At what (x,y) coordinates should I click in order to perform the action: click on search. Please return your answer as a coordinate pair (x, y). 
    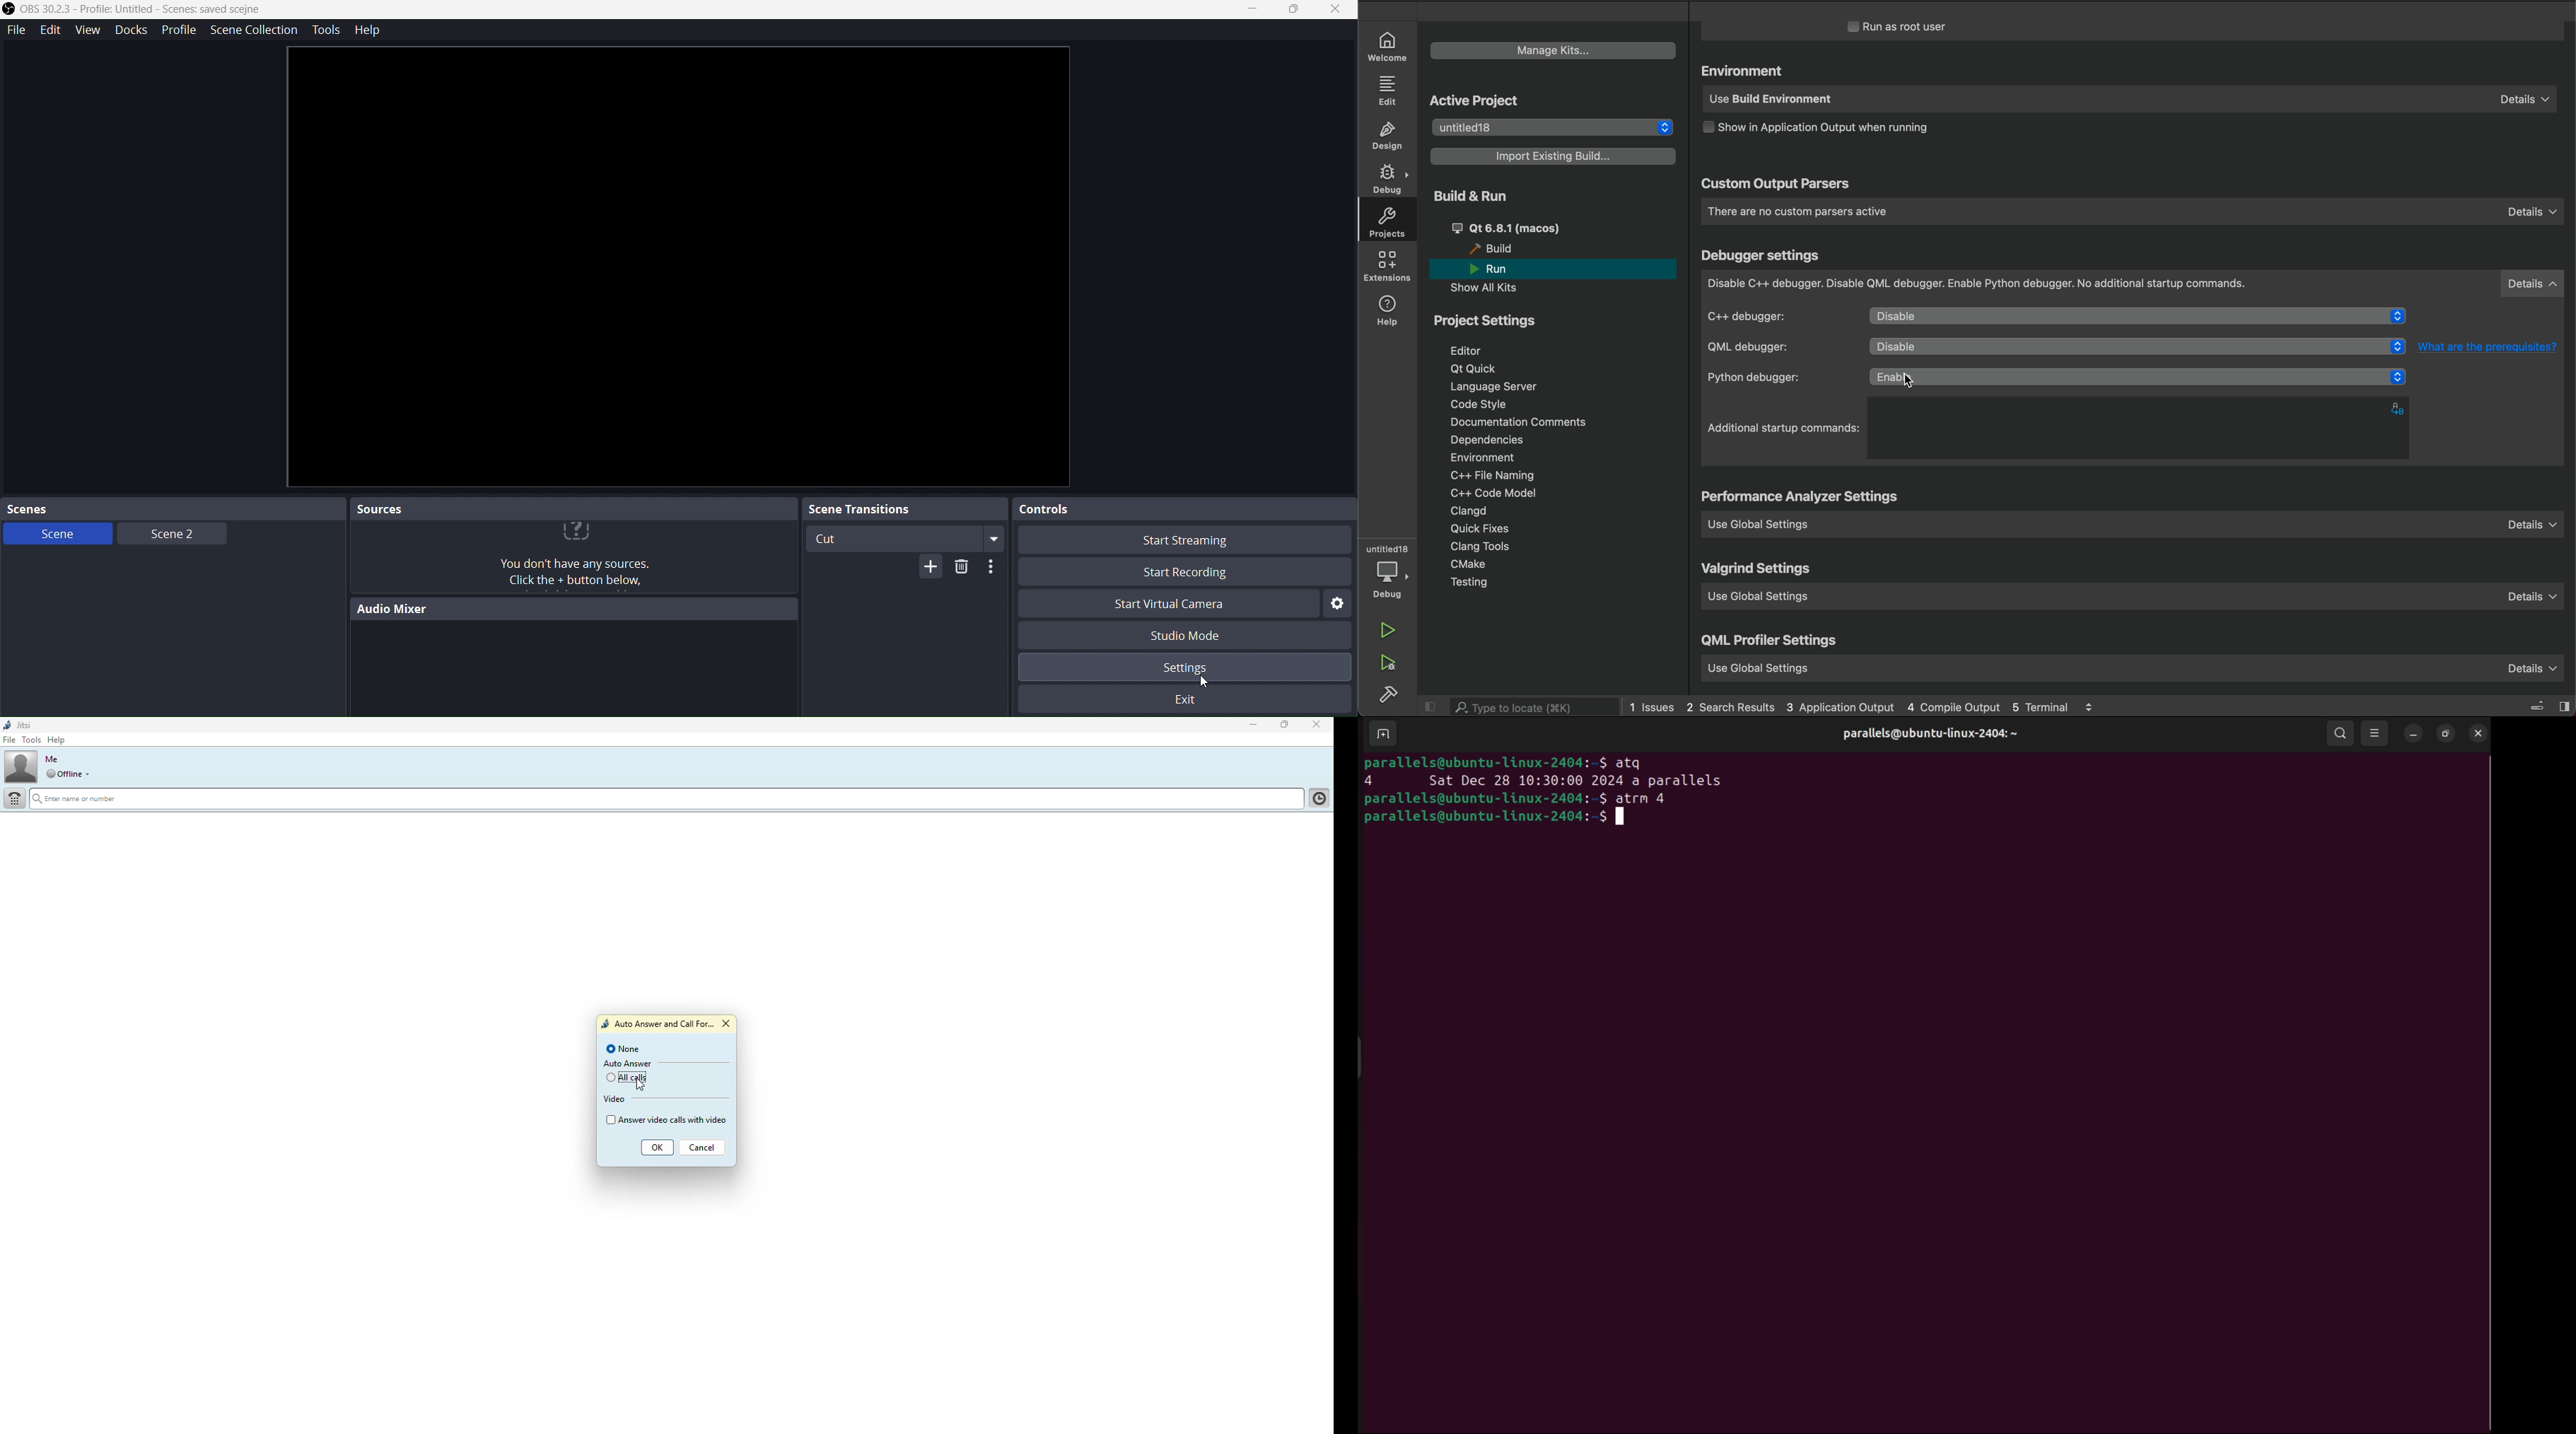
    Looking at the image, I should click on (2342, 734).